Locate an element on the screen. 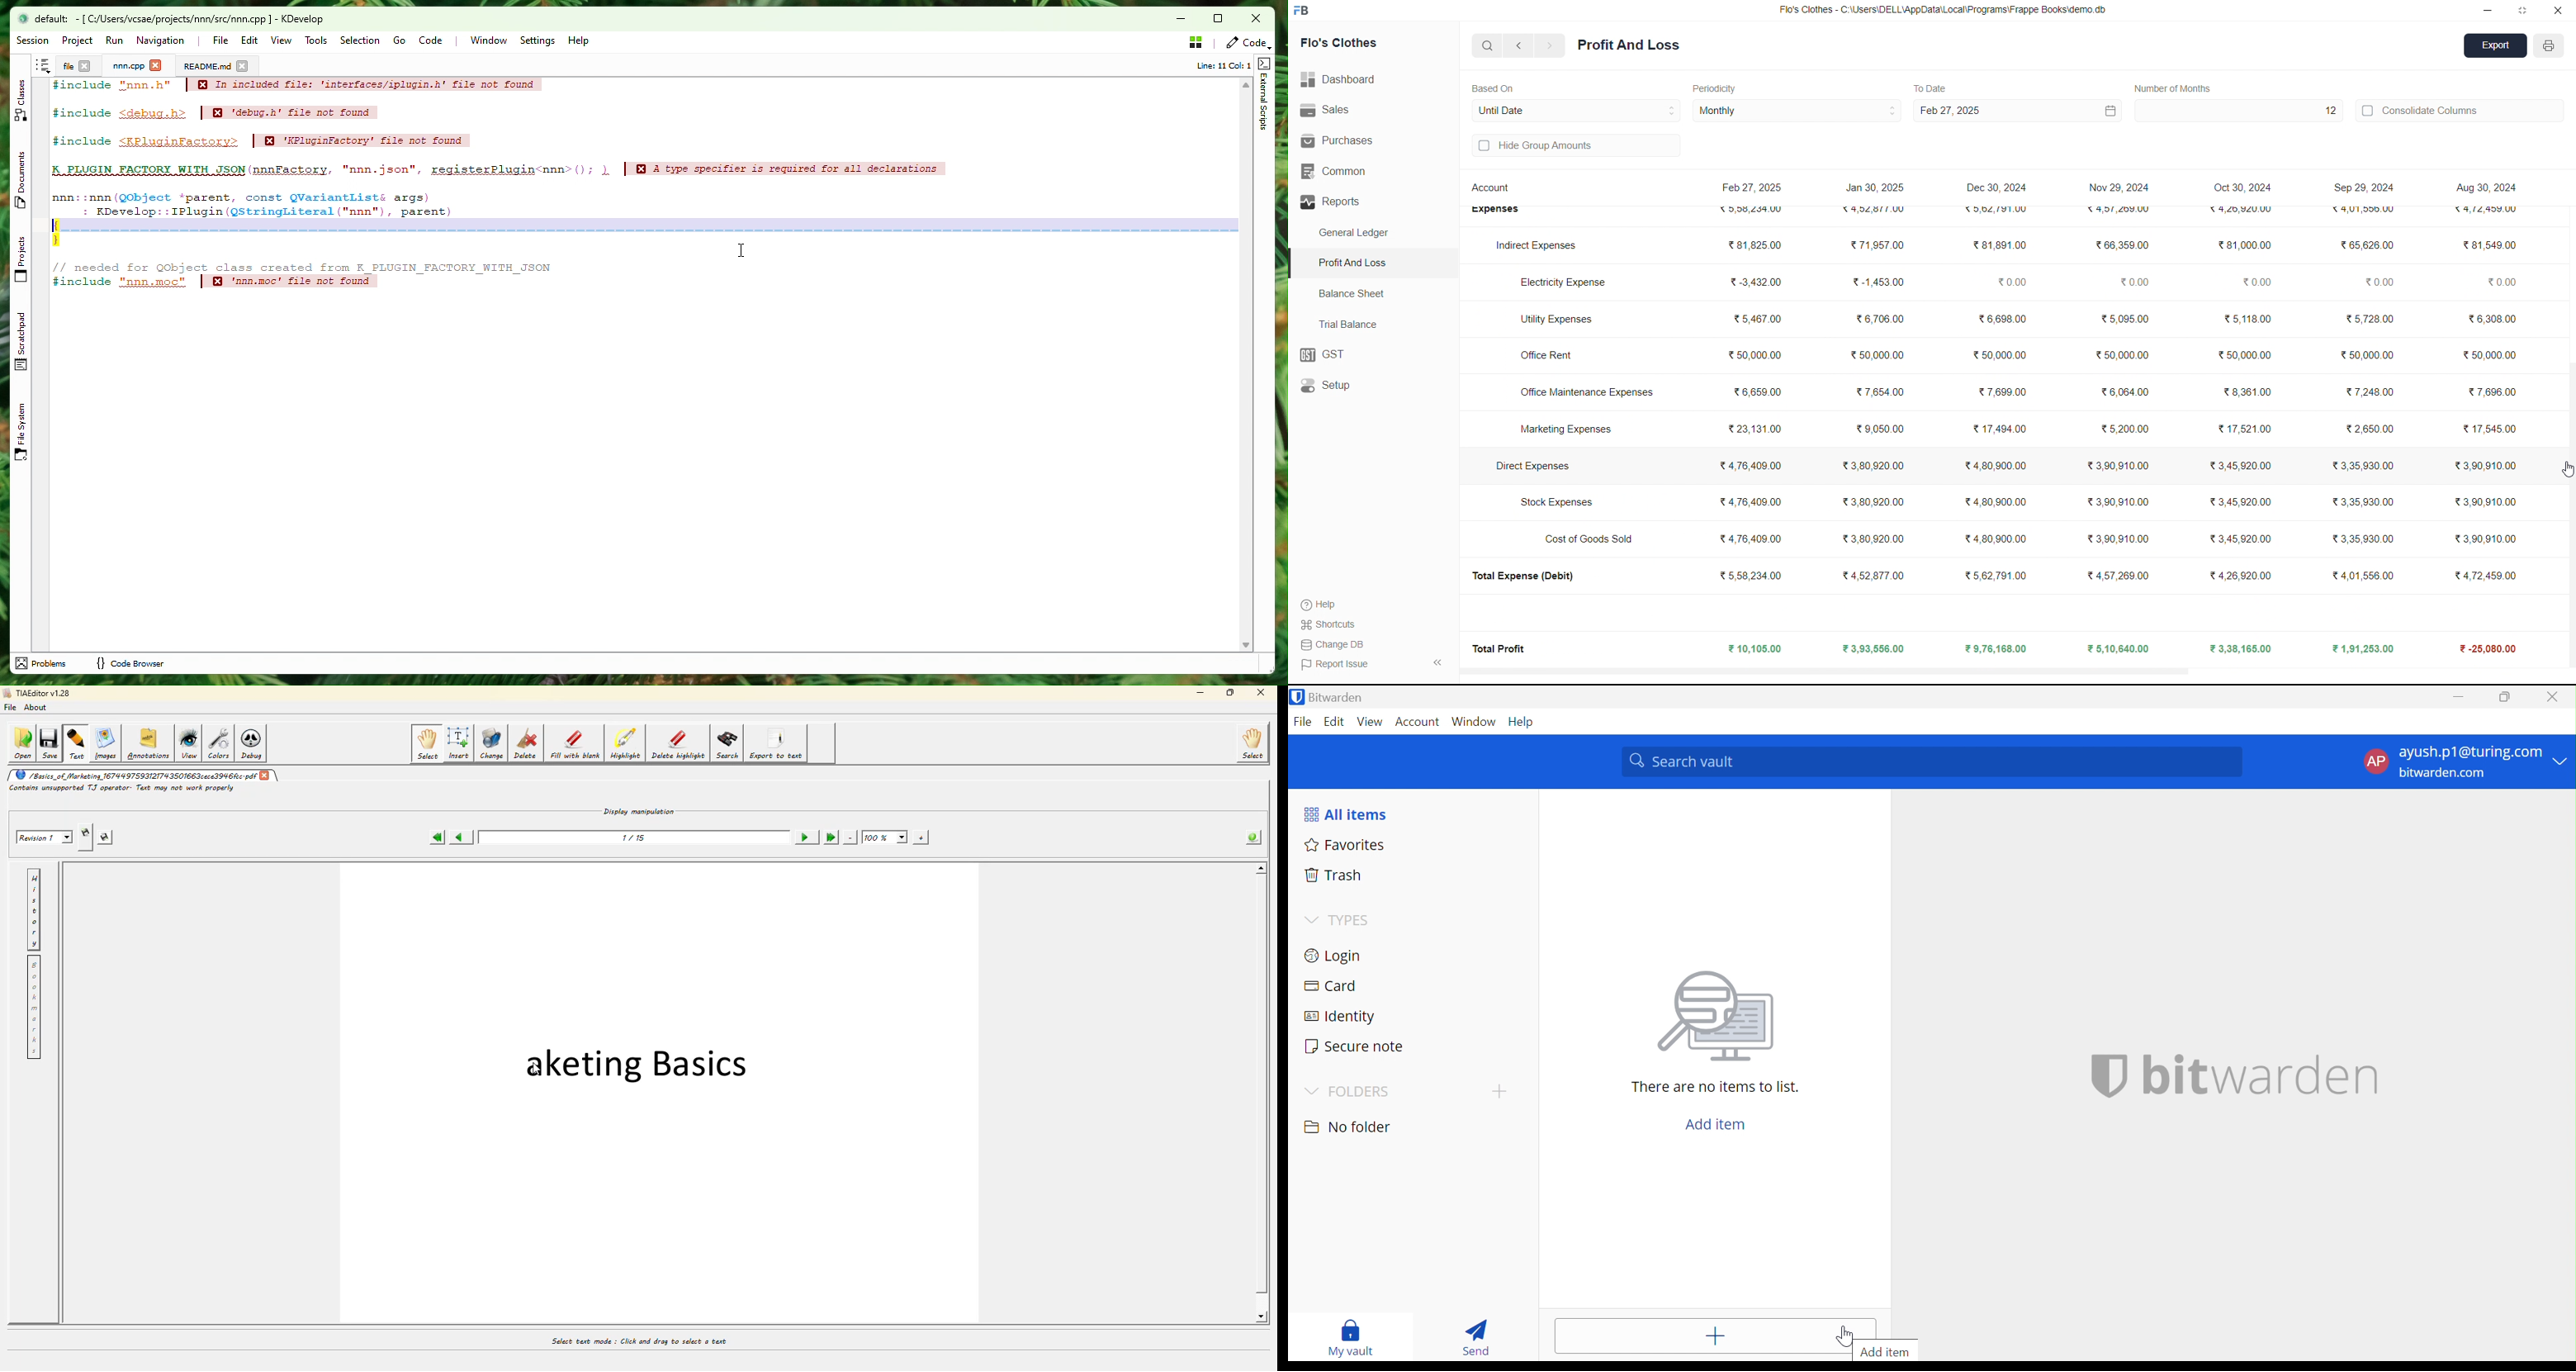 The image size is (2576, 1372). ₹0.00 is located at coordinates (2135, 282).